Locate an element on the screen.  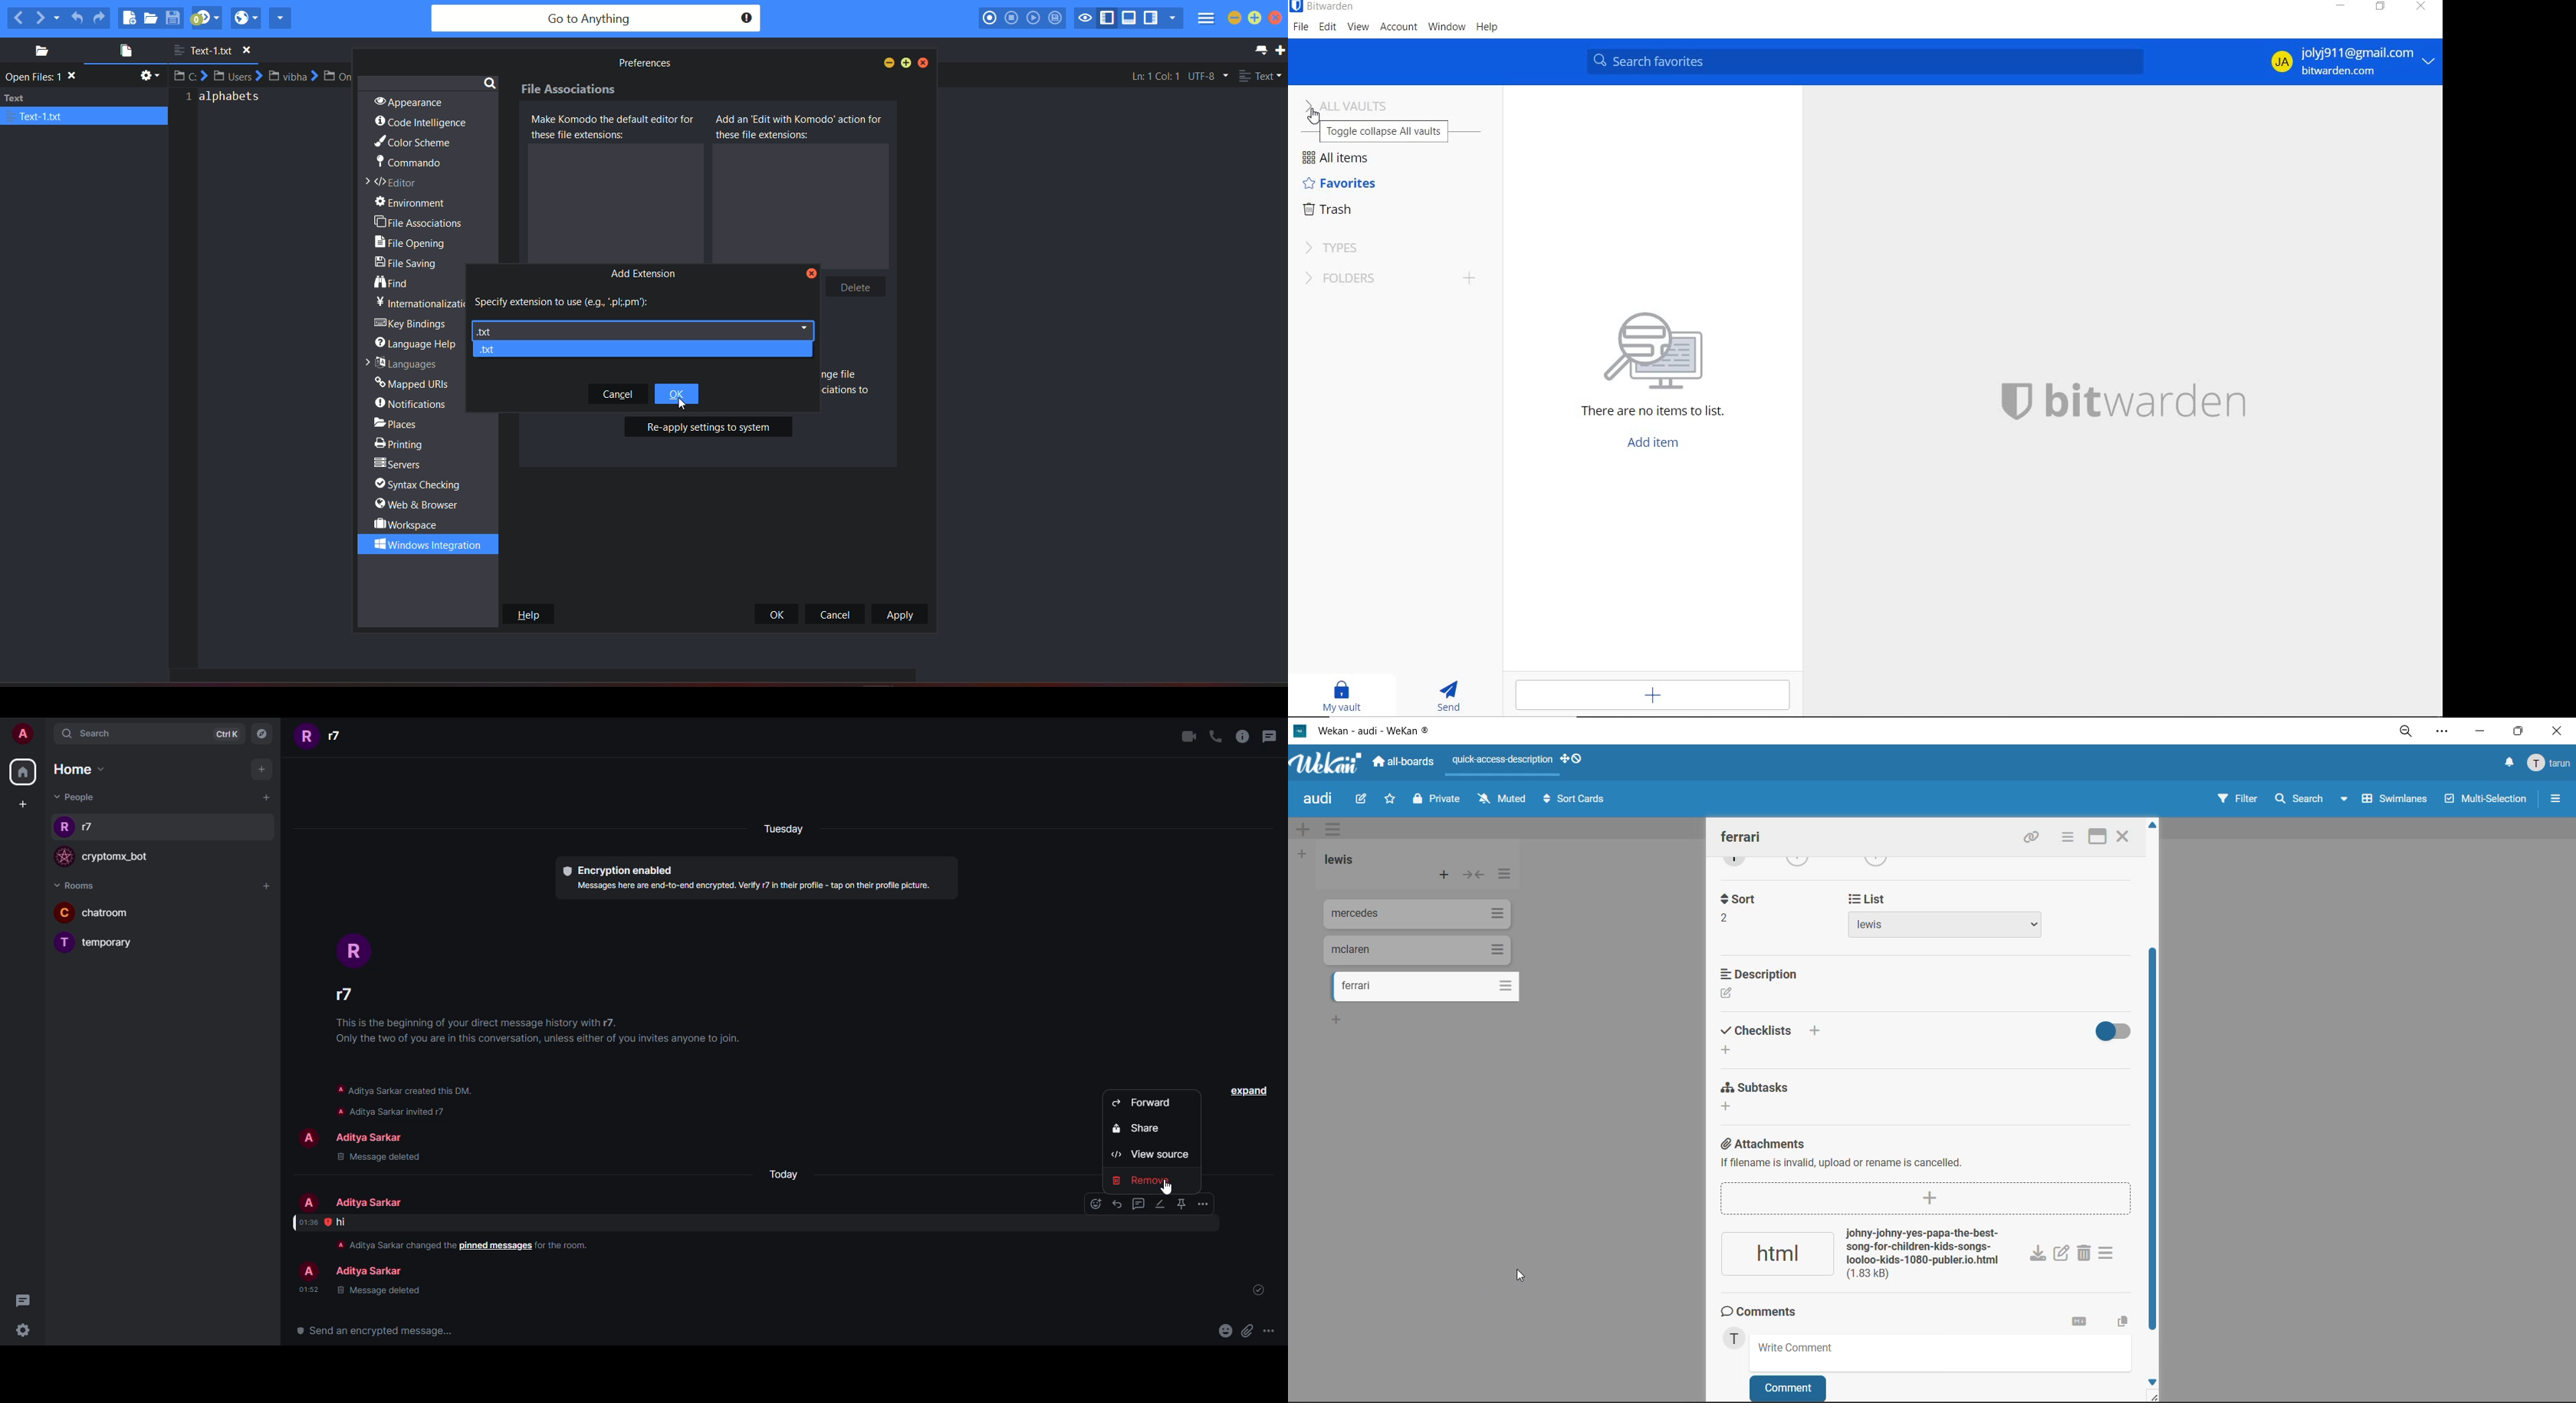
threads is located at coordinates (27, 1301).